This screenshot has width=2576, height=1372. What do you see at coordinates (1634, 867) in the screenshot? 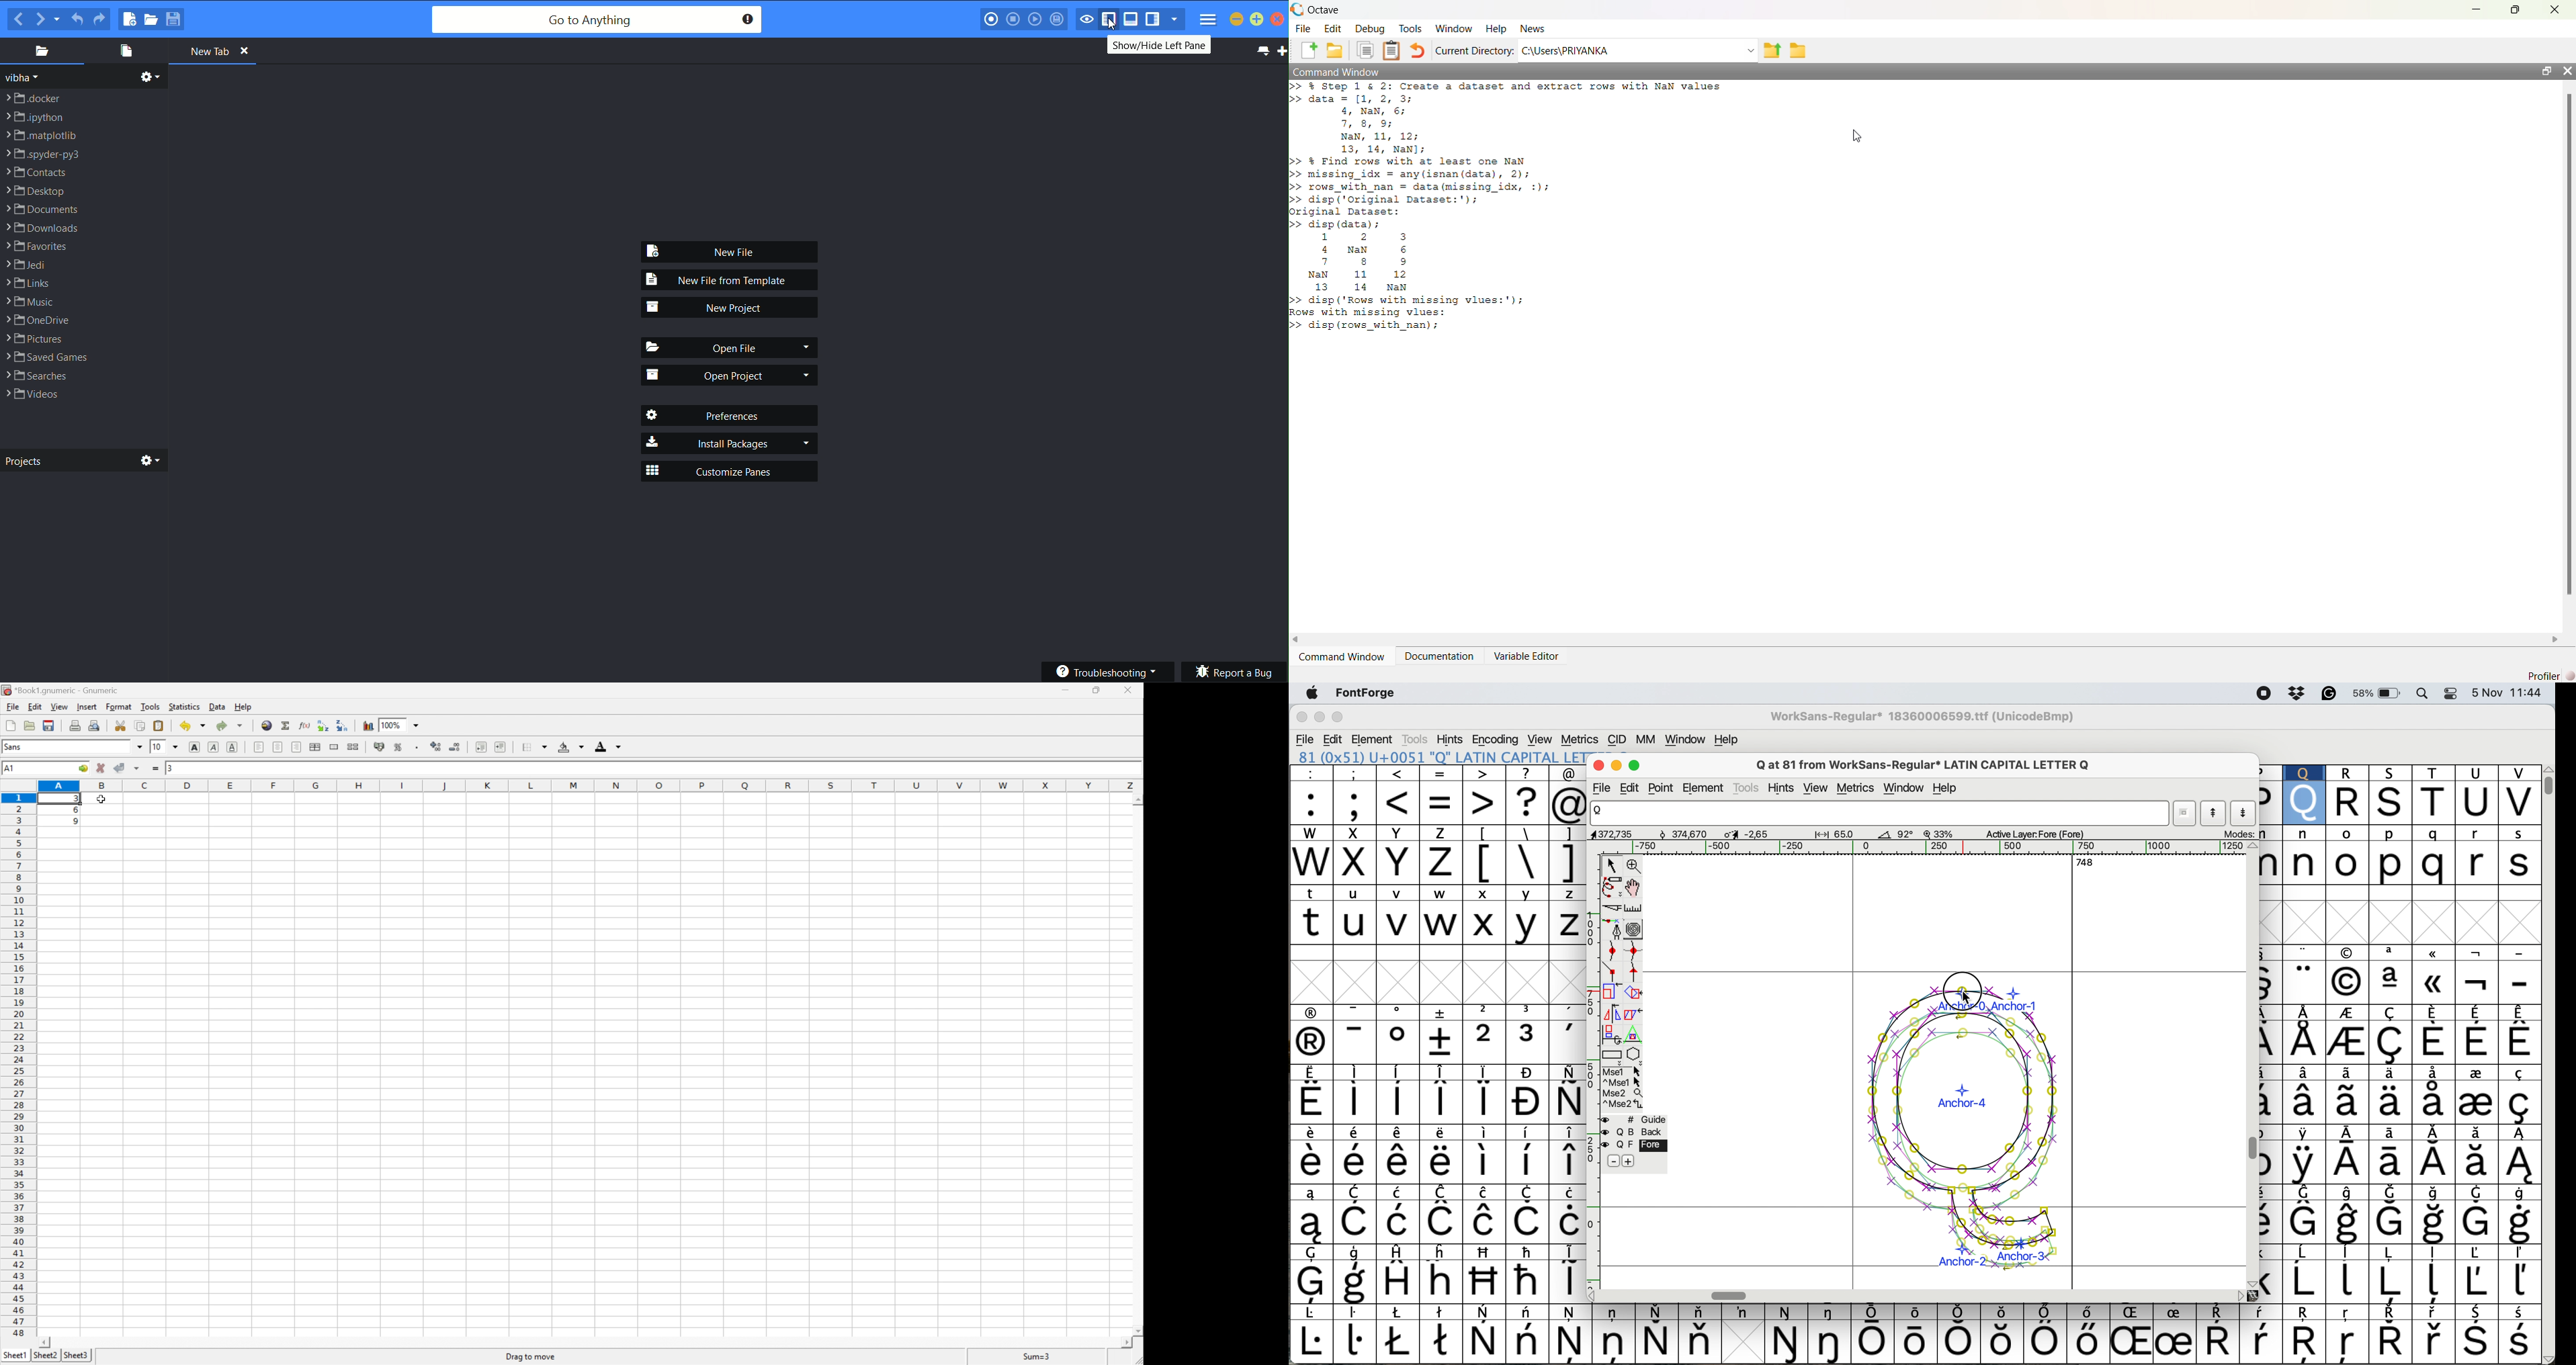
I see `zoom in` at bounding box center [1634, 867].